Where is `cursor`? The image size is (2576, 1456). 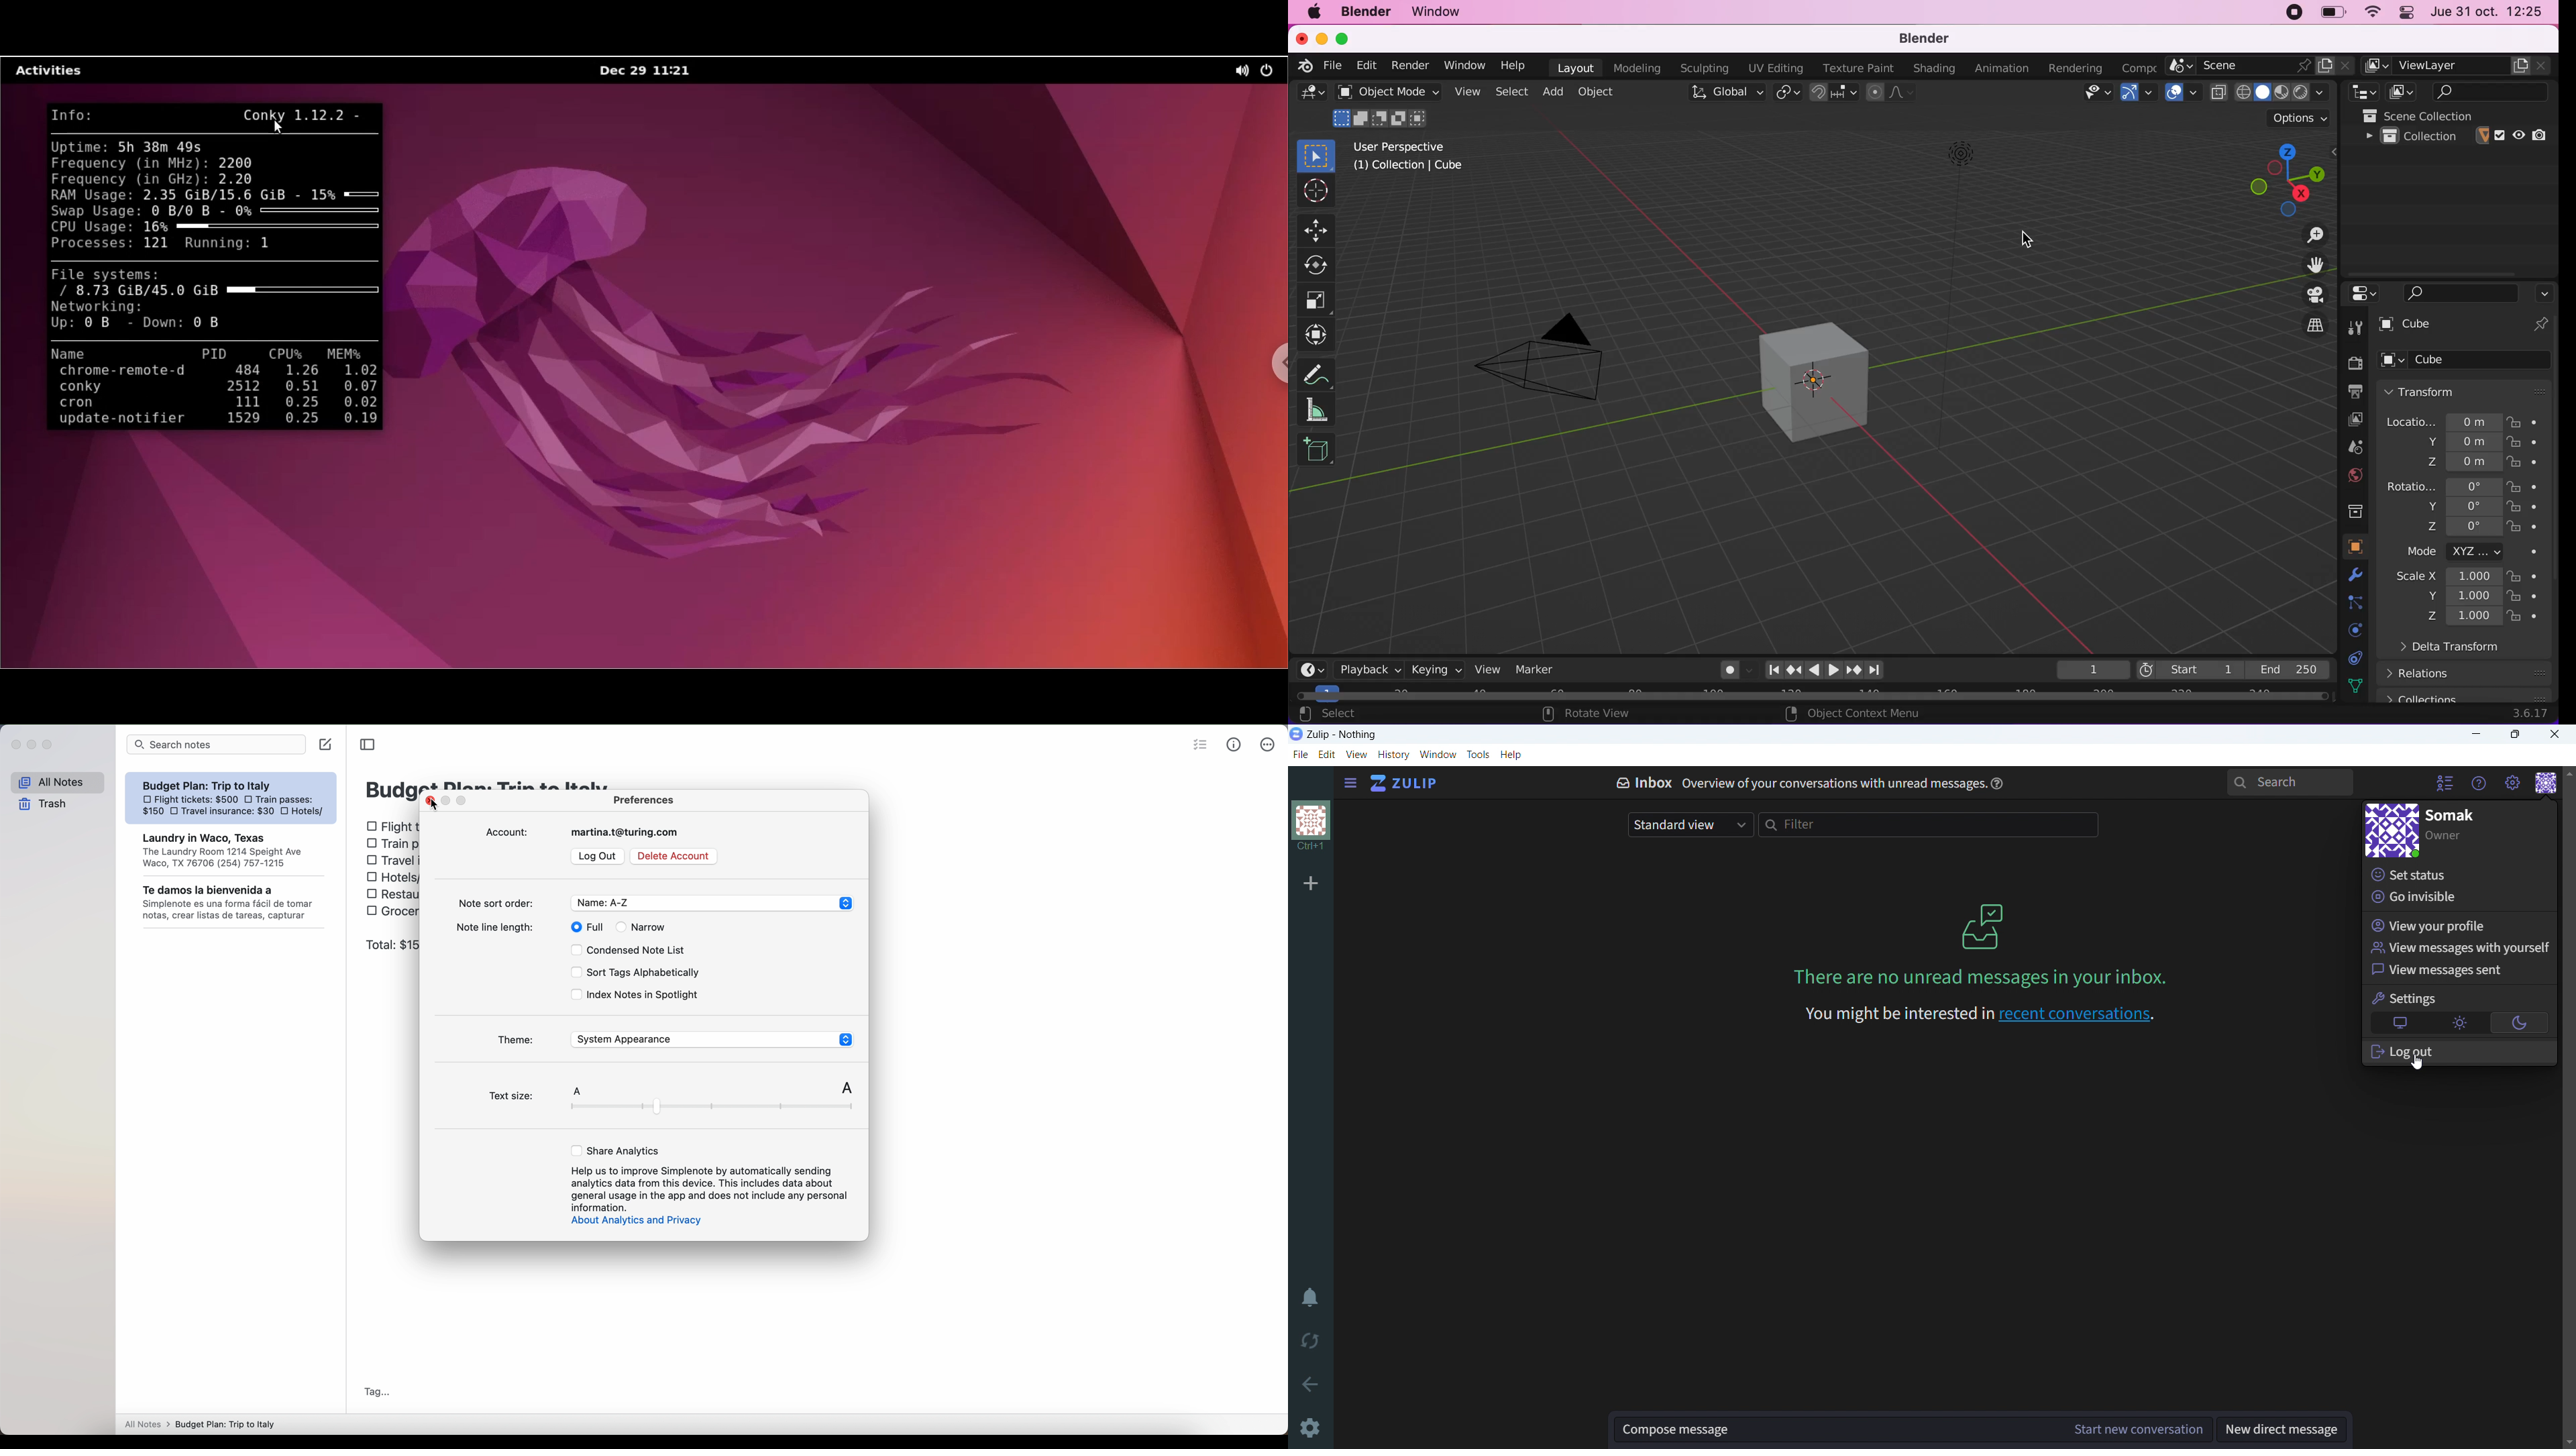
cursor is located at coordinates (435, 814).